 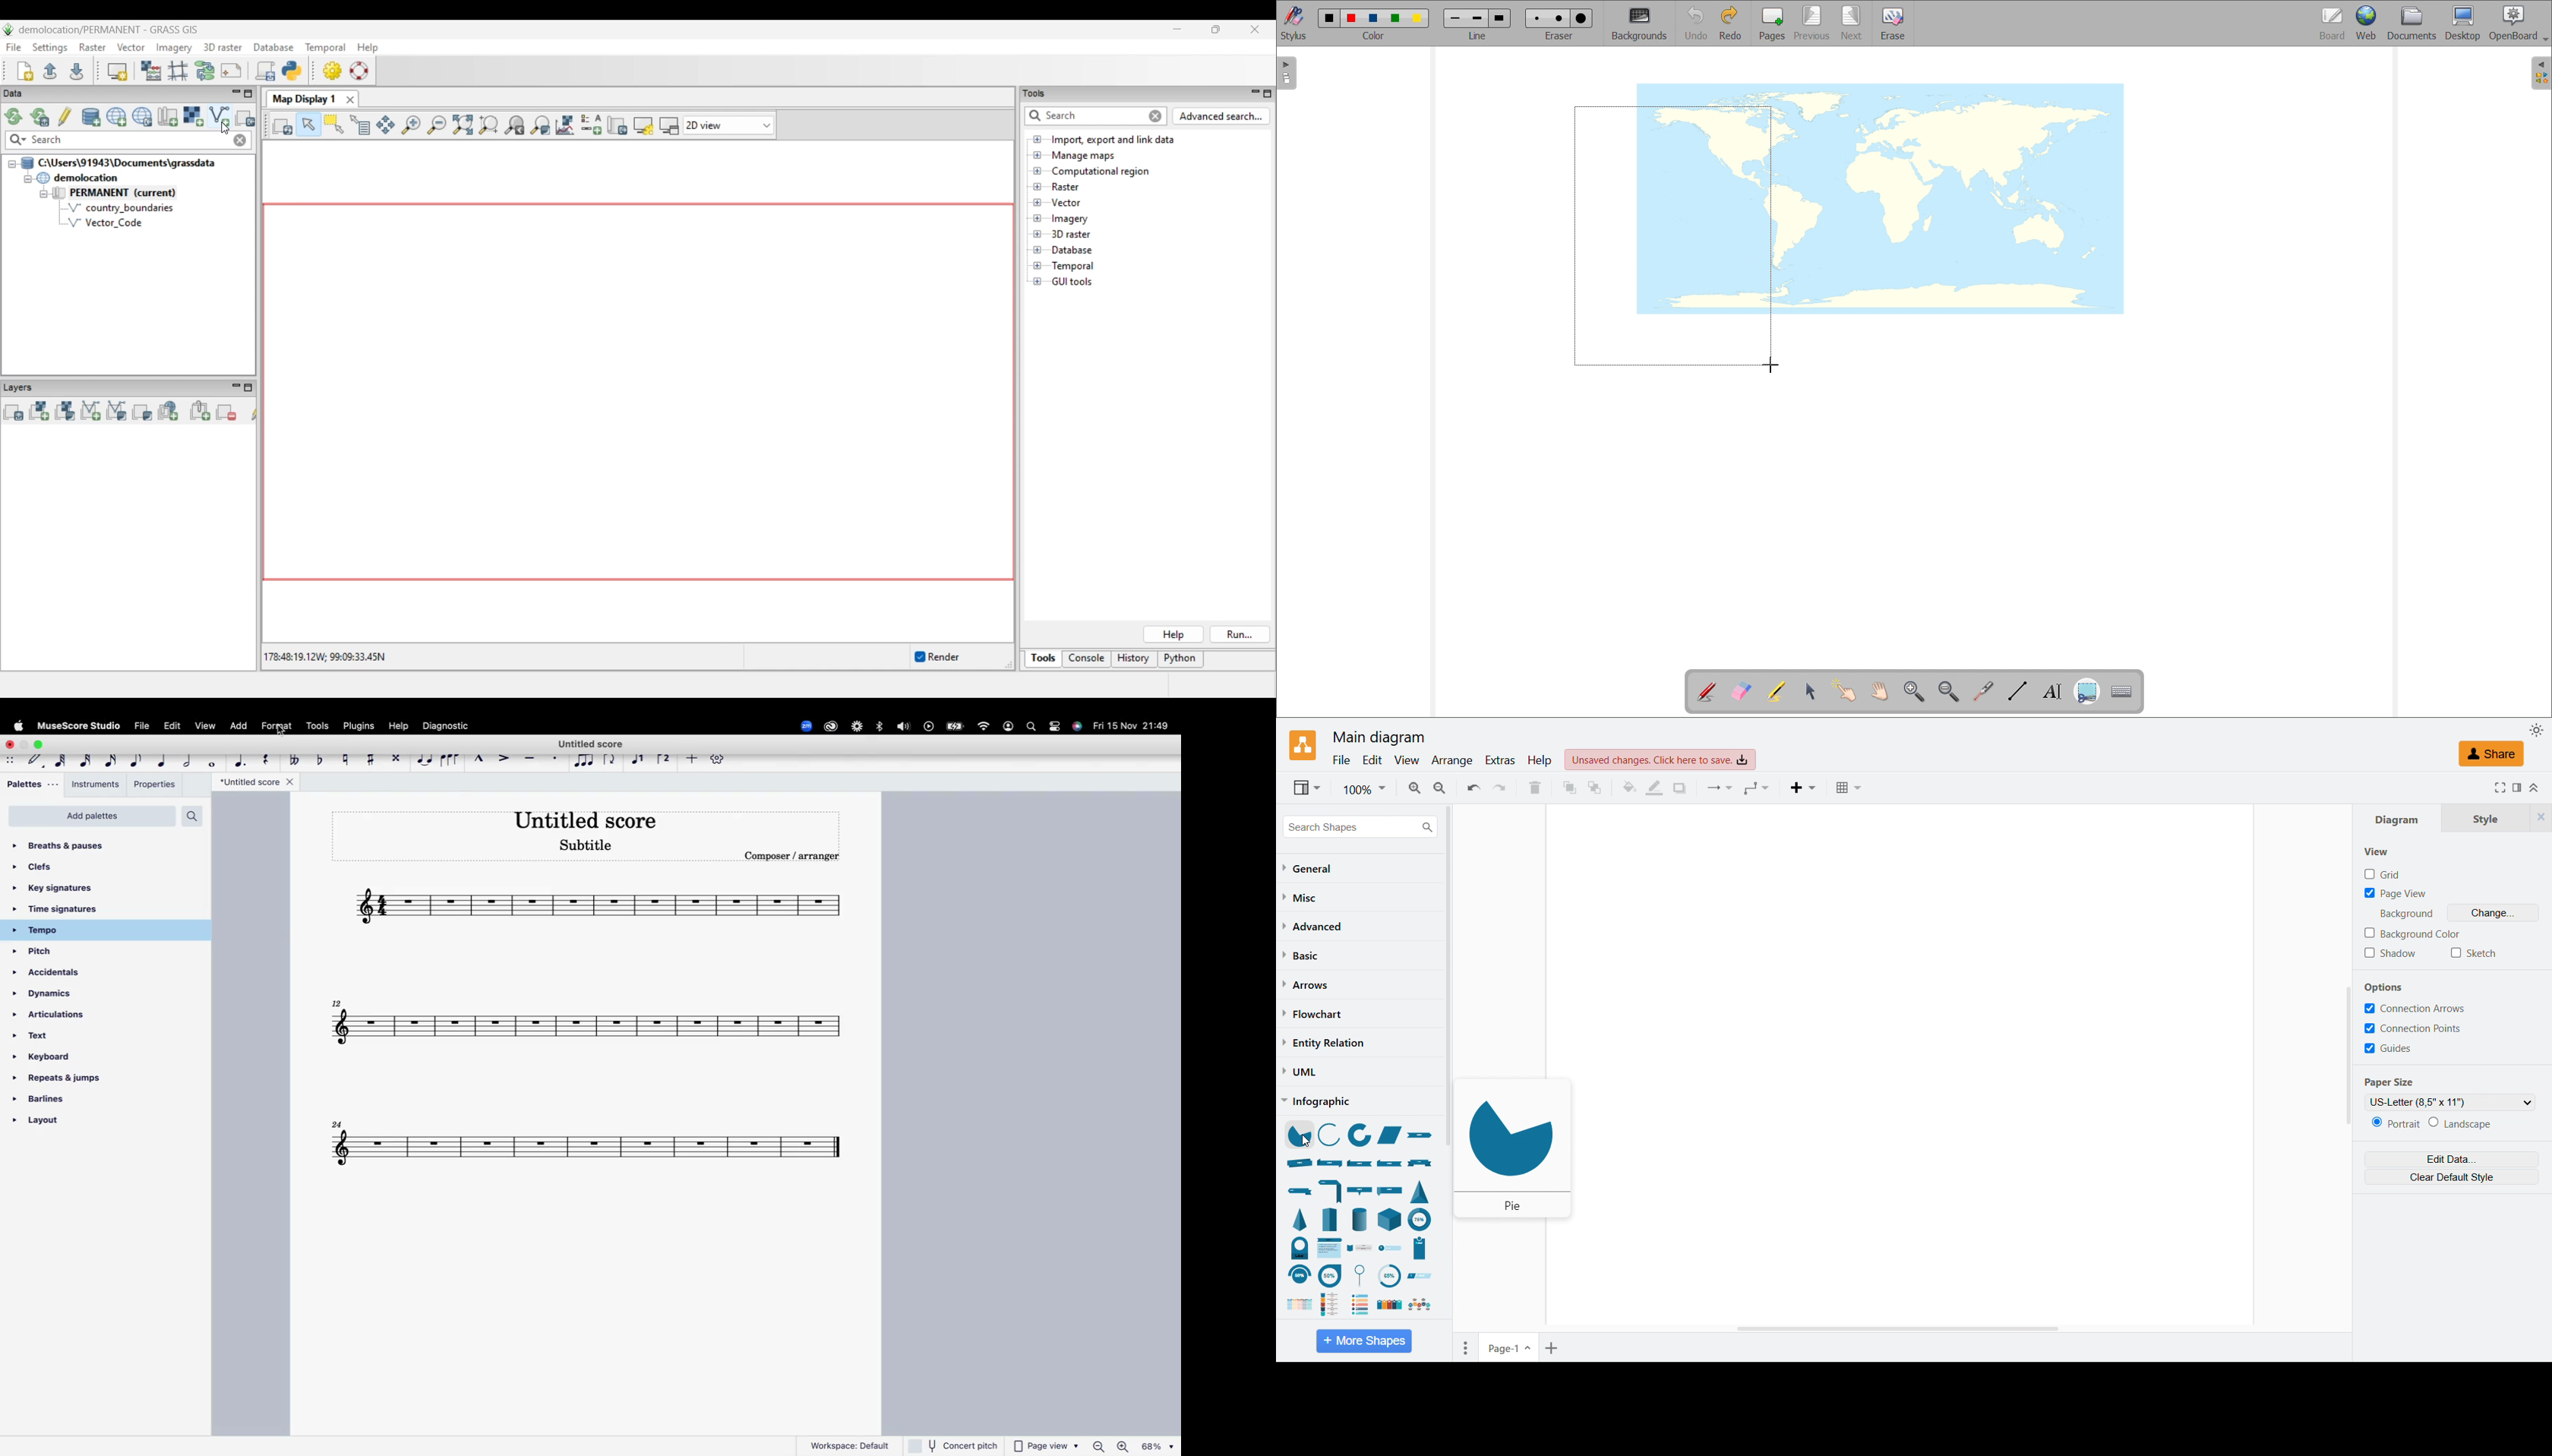 I want to click on tie, so click(x=425, y=761).